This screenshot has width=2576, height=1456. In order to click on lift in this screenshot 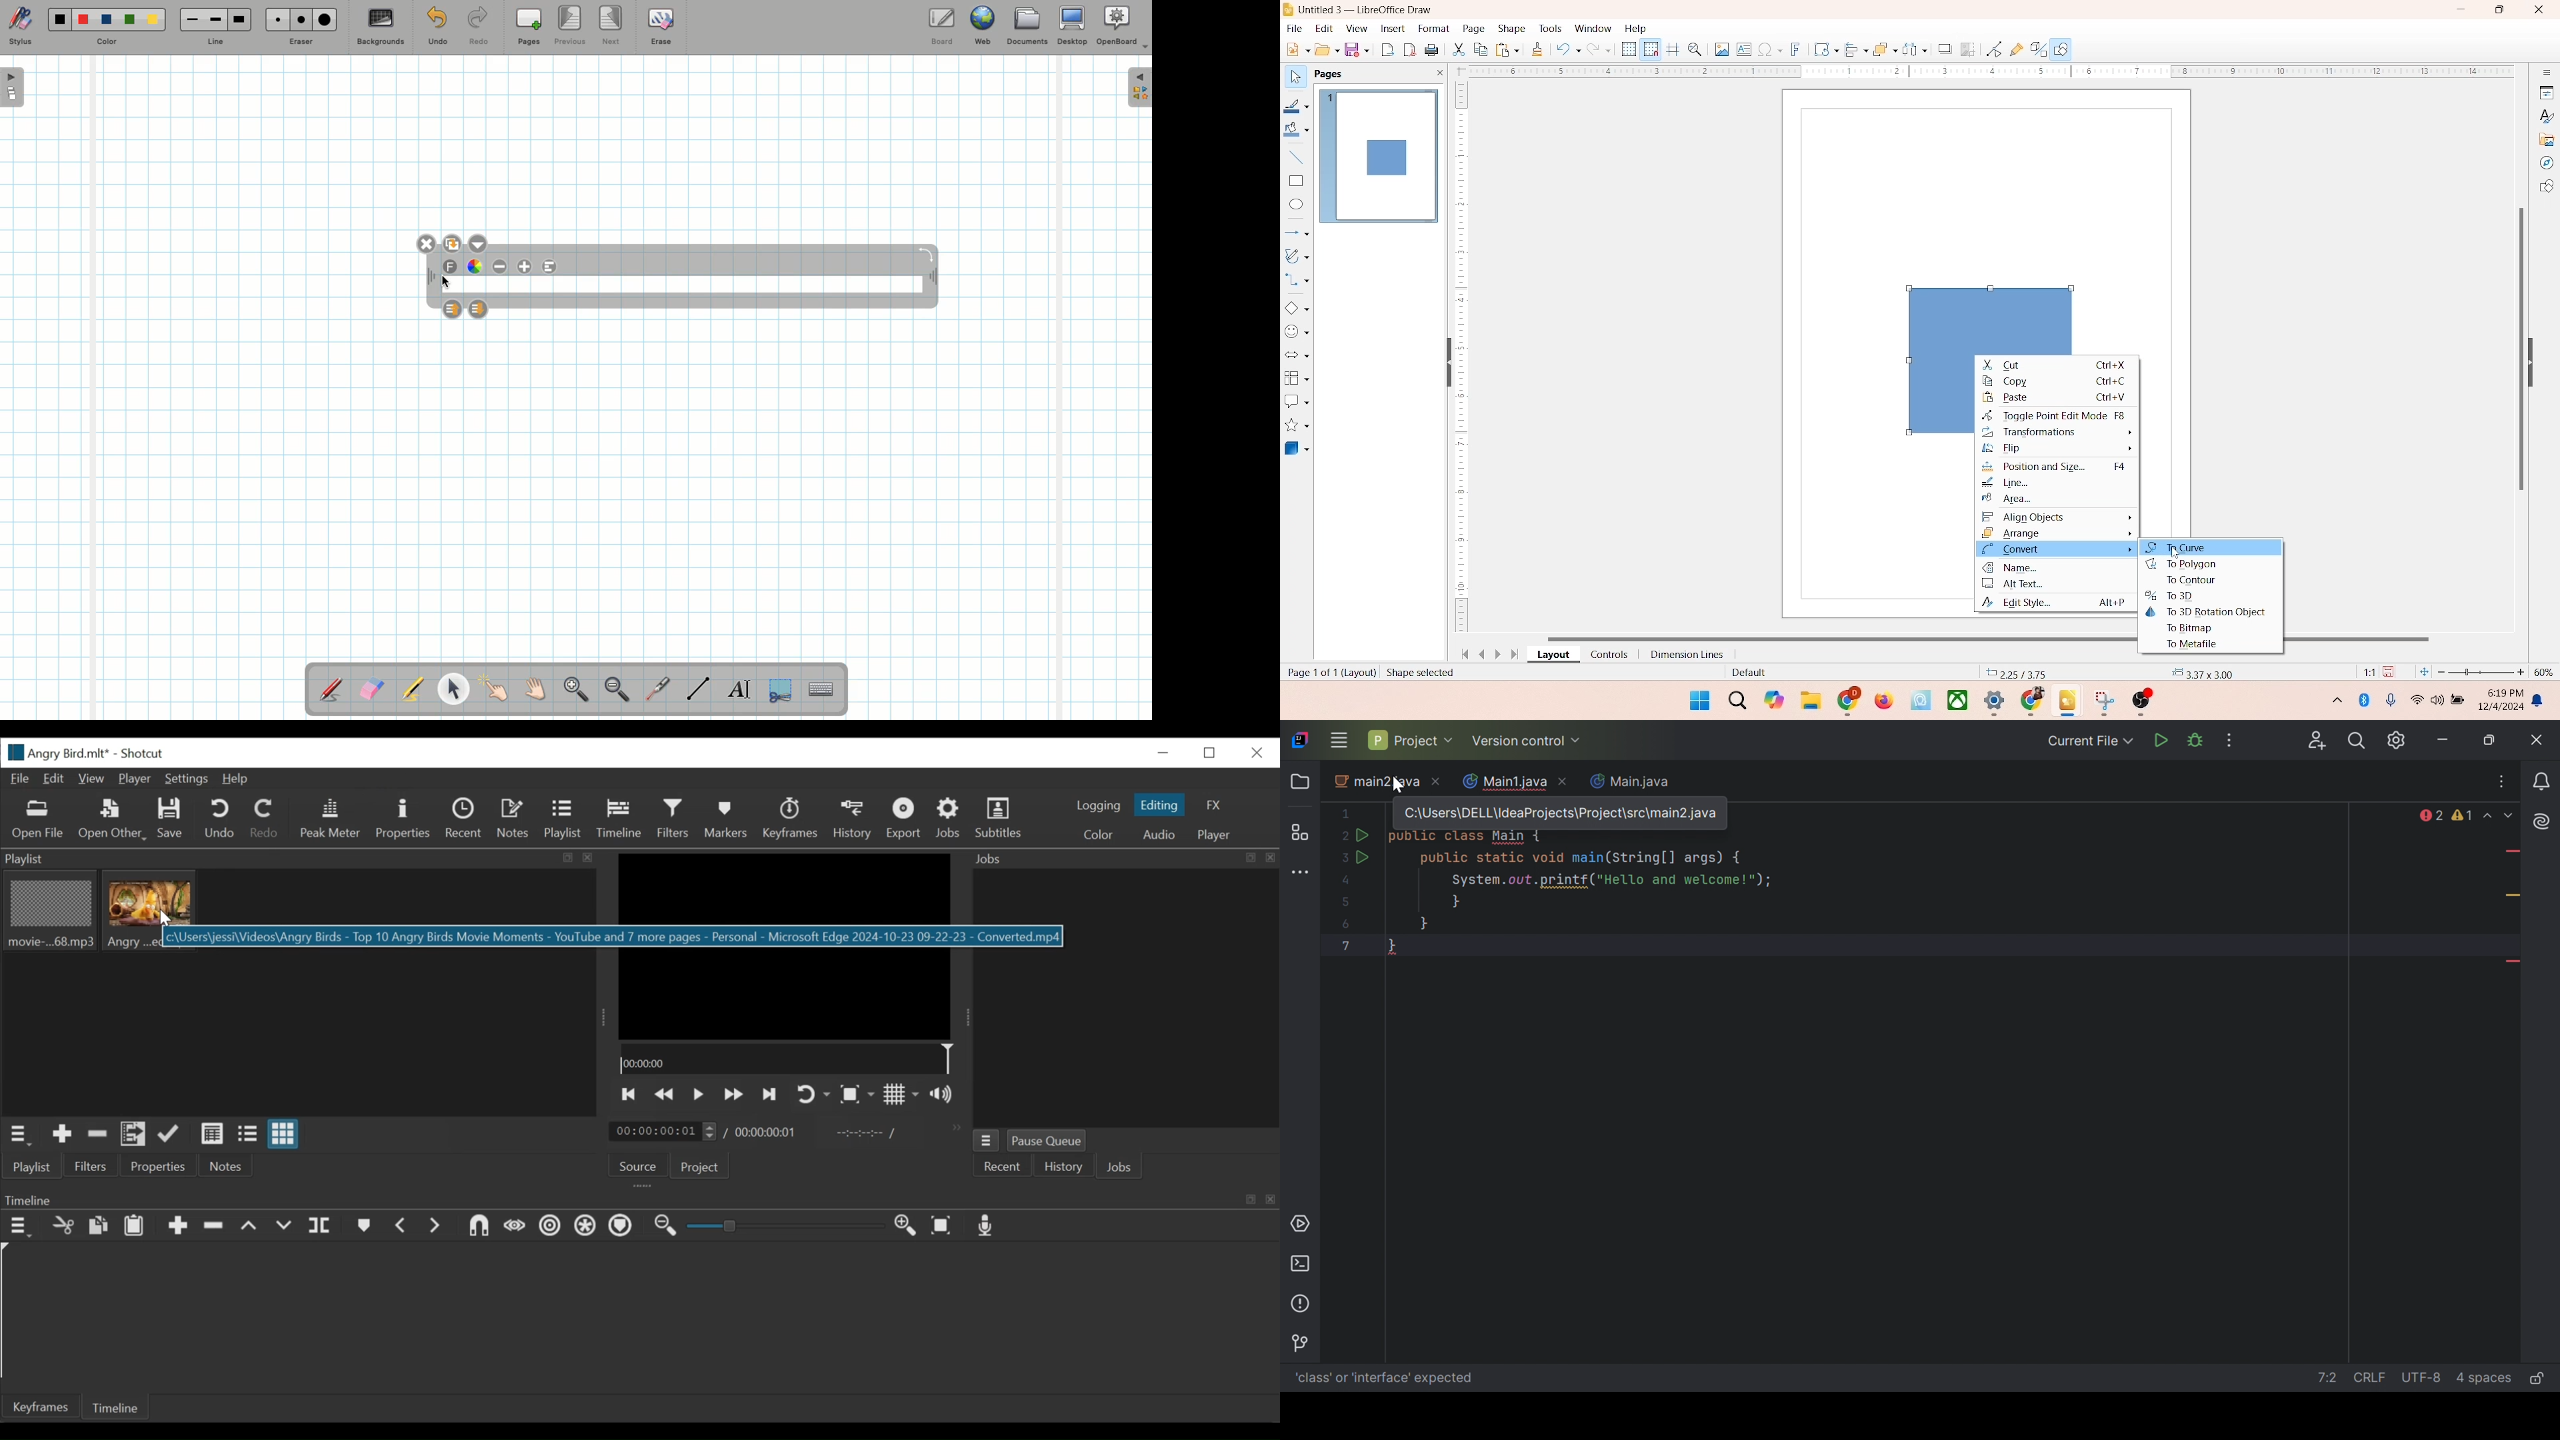, I will do `click(249, 1227)`.